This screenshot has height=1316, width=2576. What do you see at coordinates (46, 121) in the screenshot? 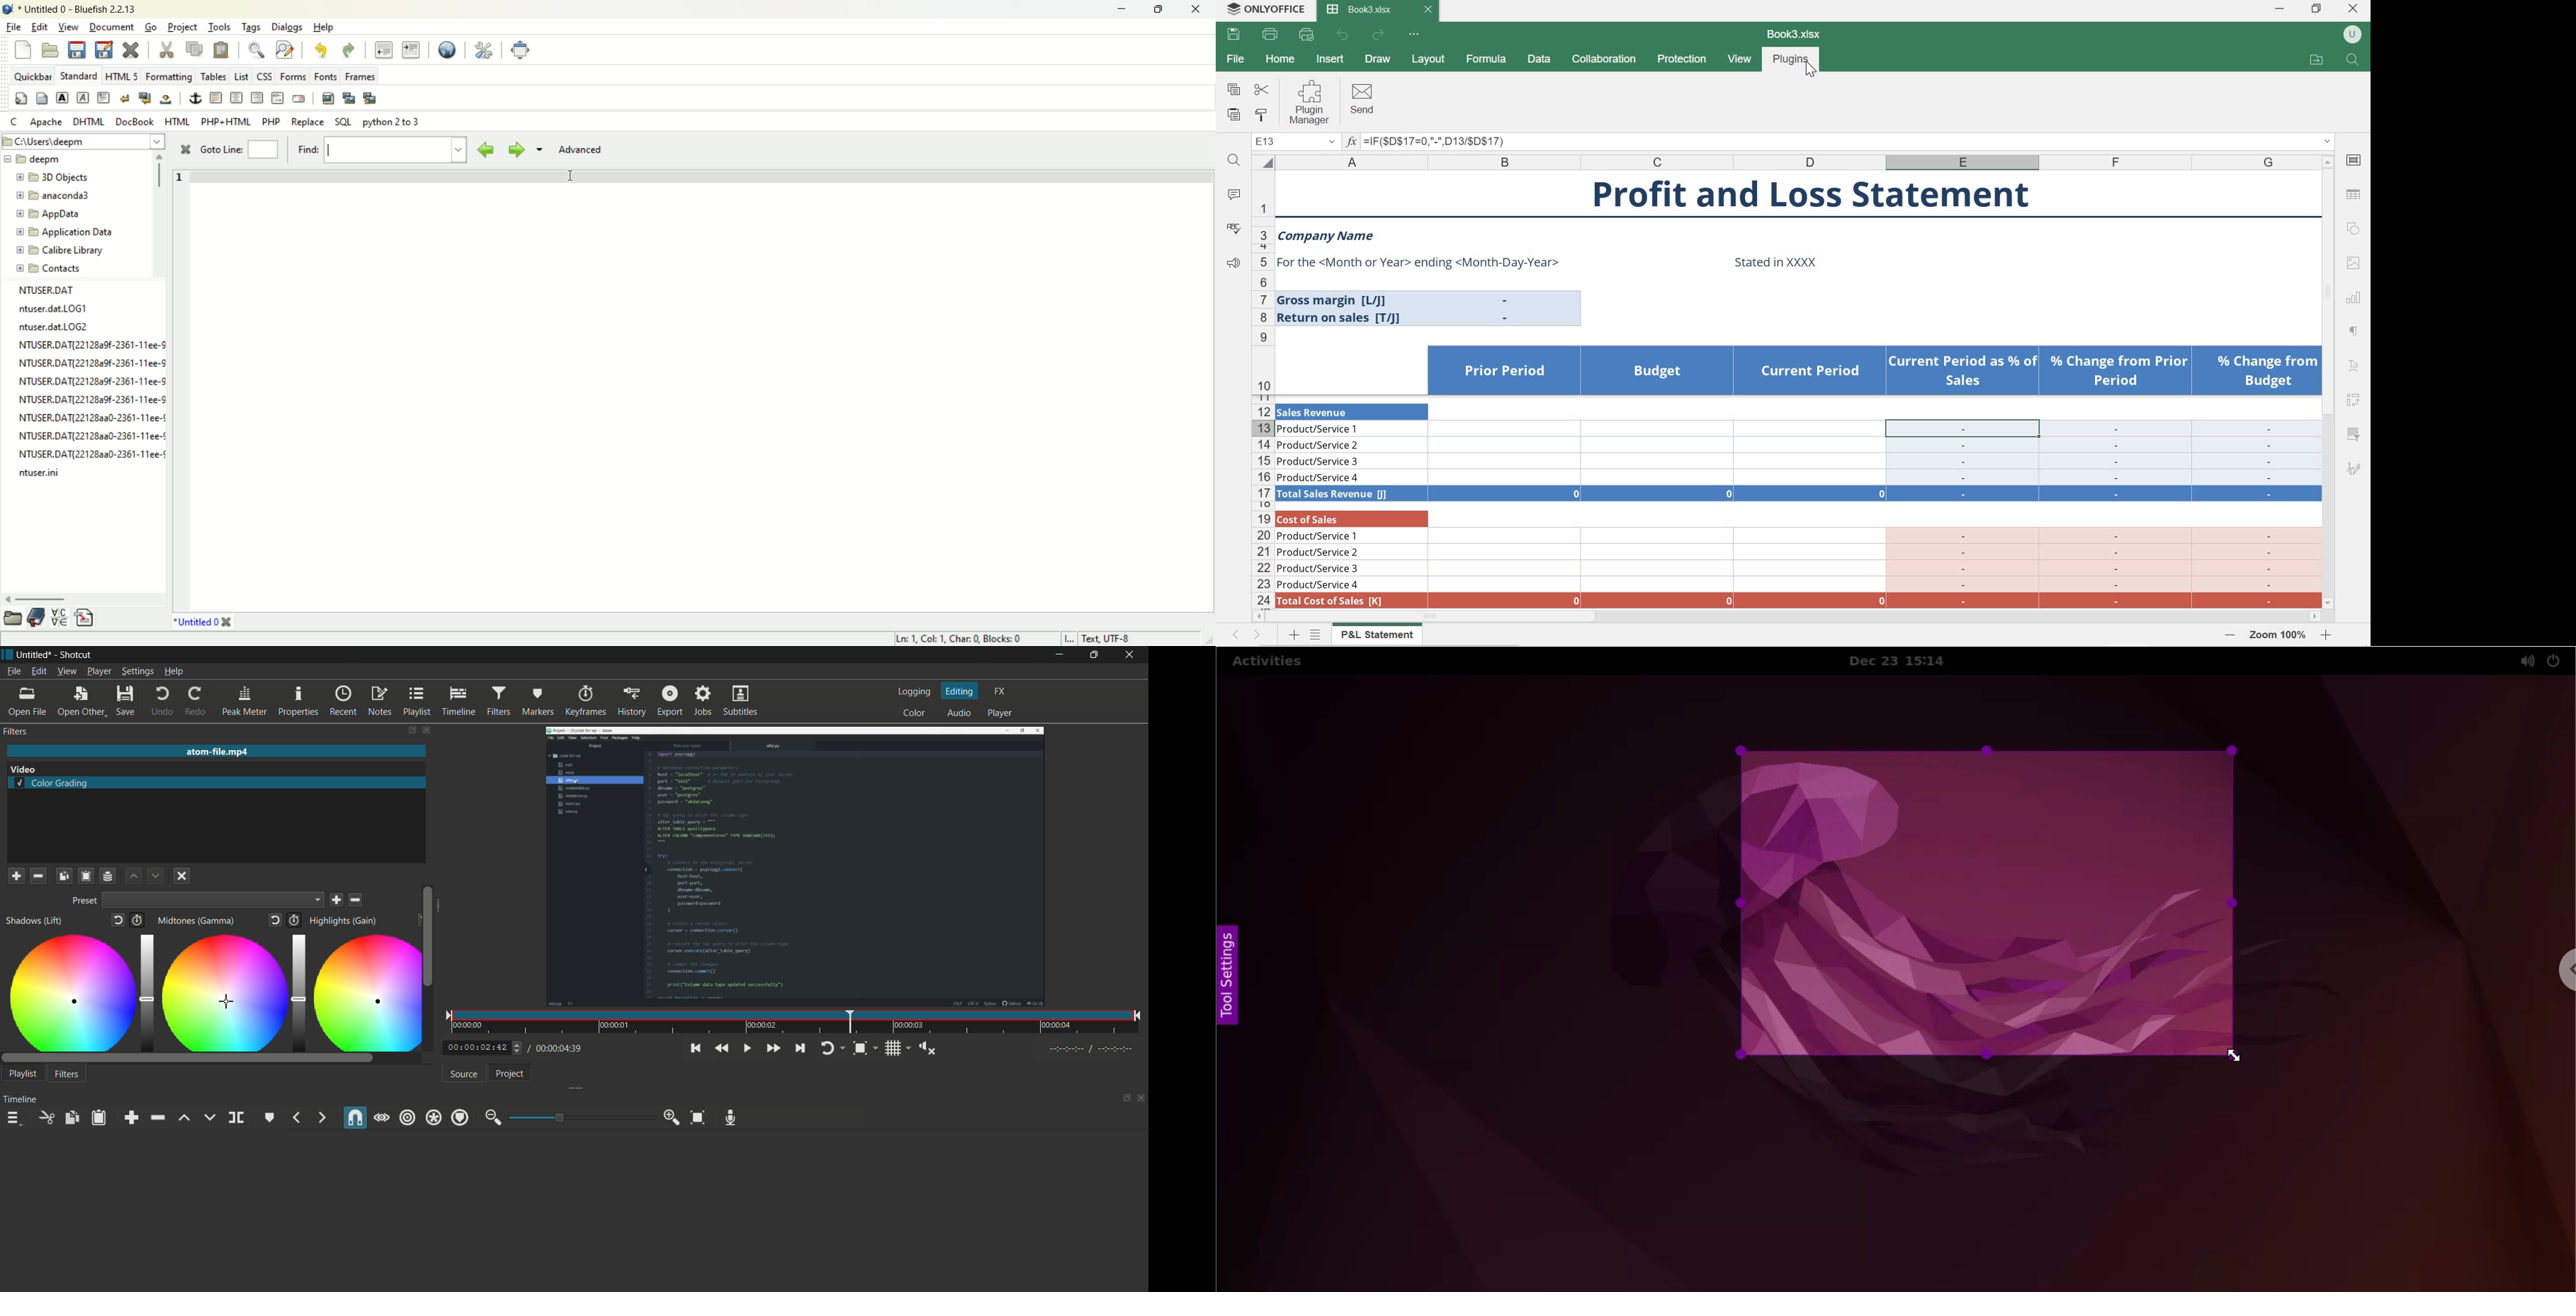
I see `Apache` at bounding box center [46, 121].